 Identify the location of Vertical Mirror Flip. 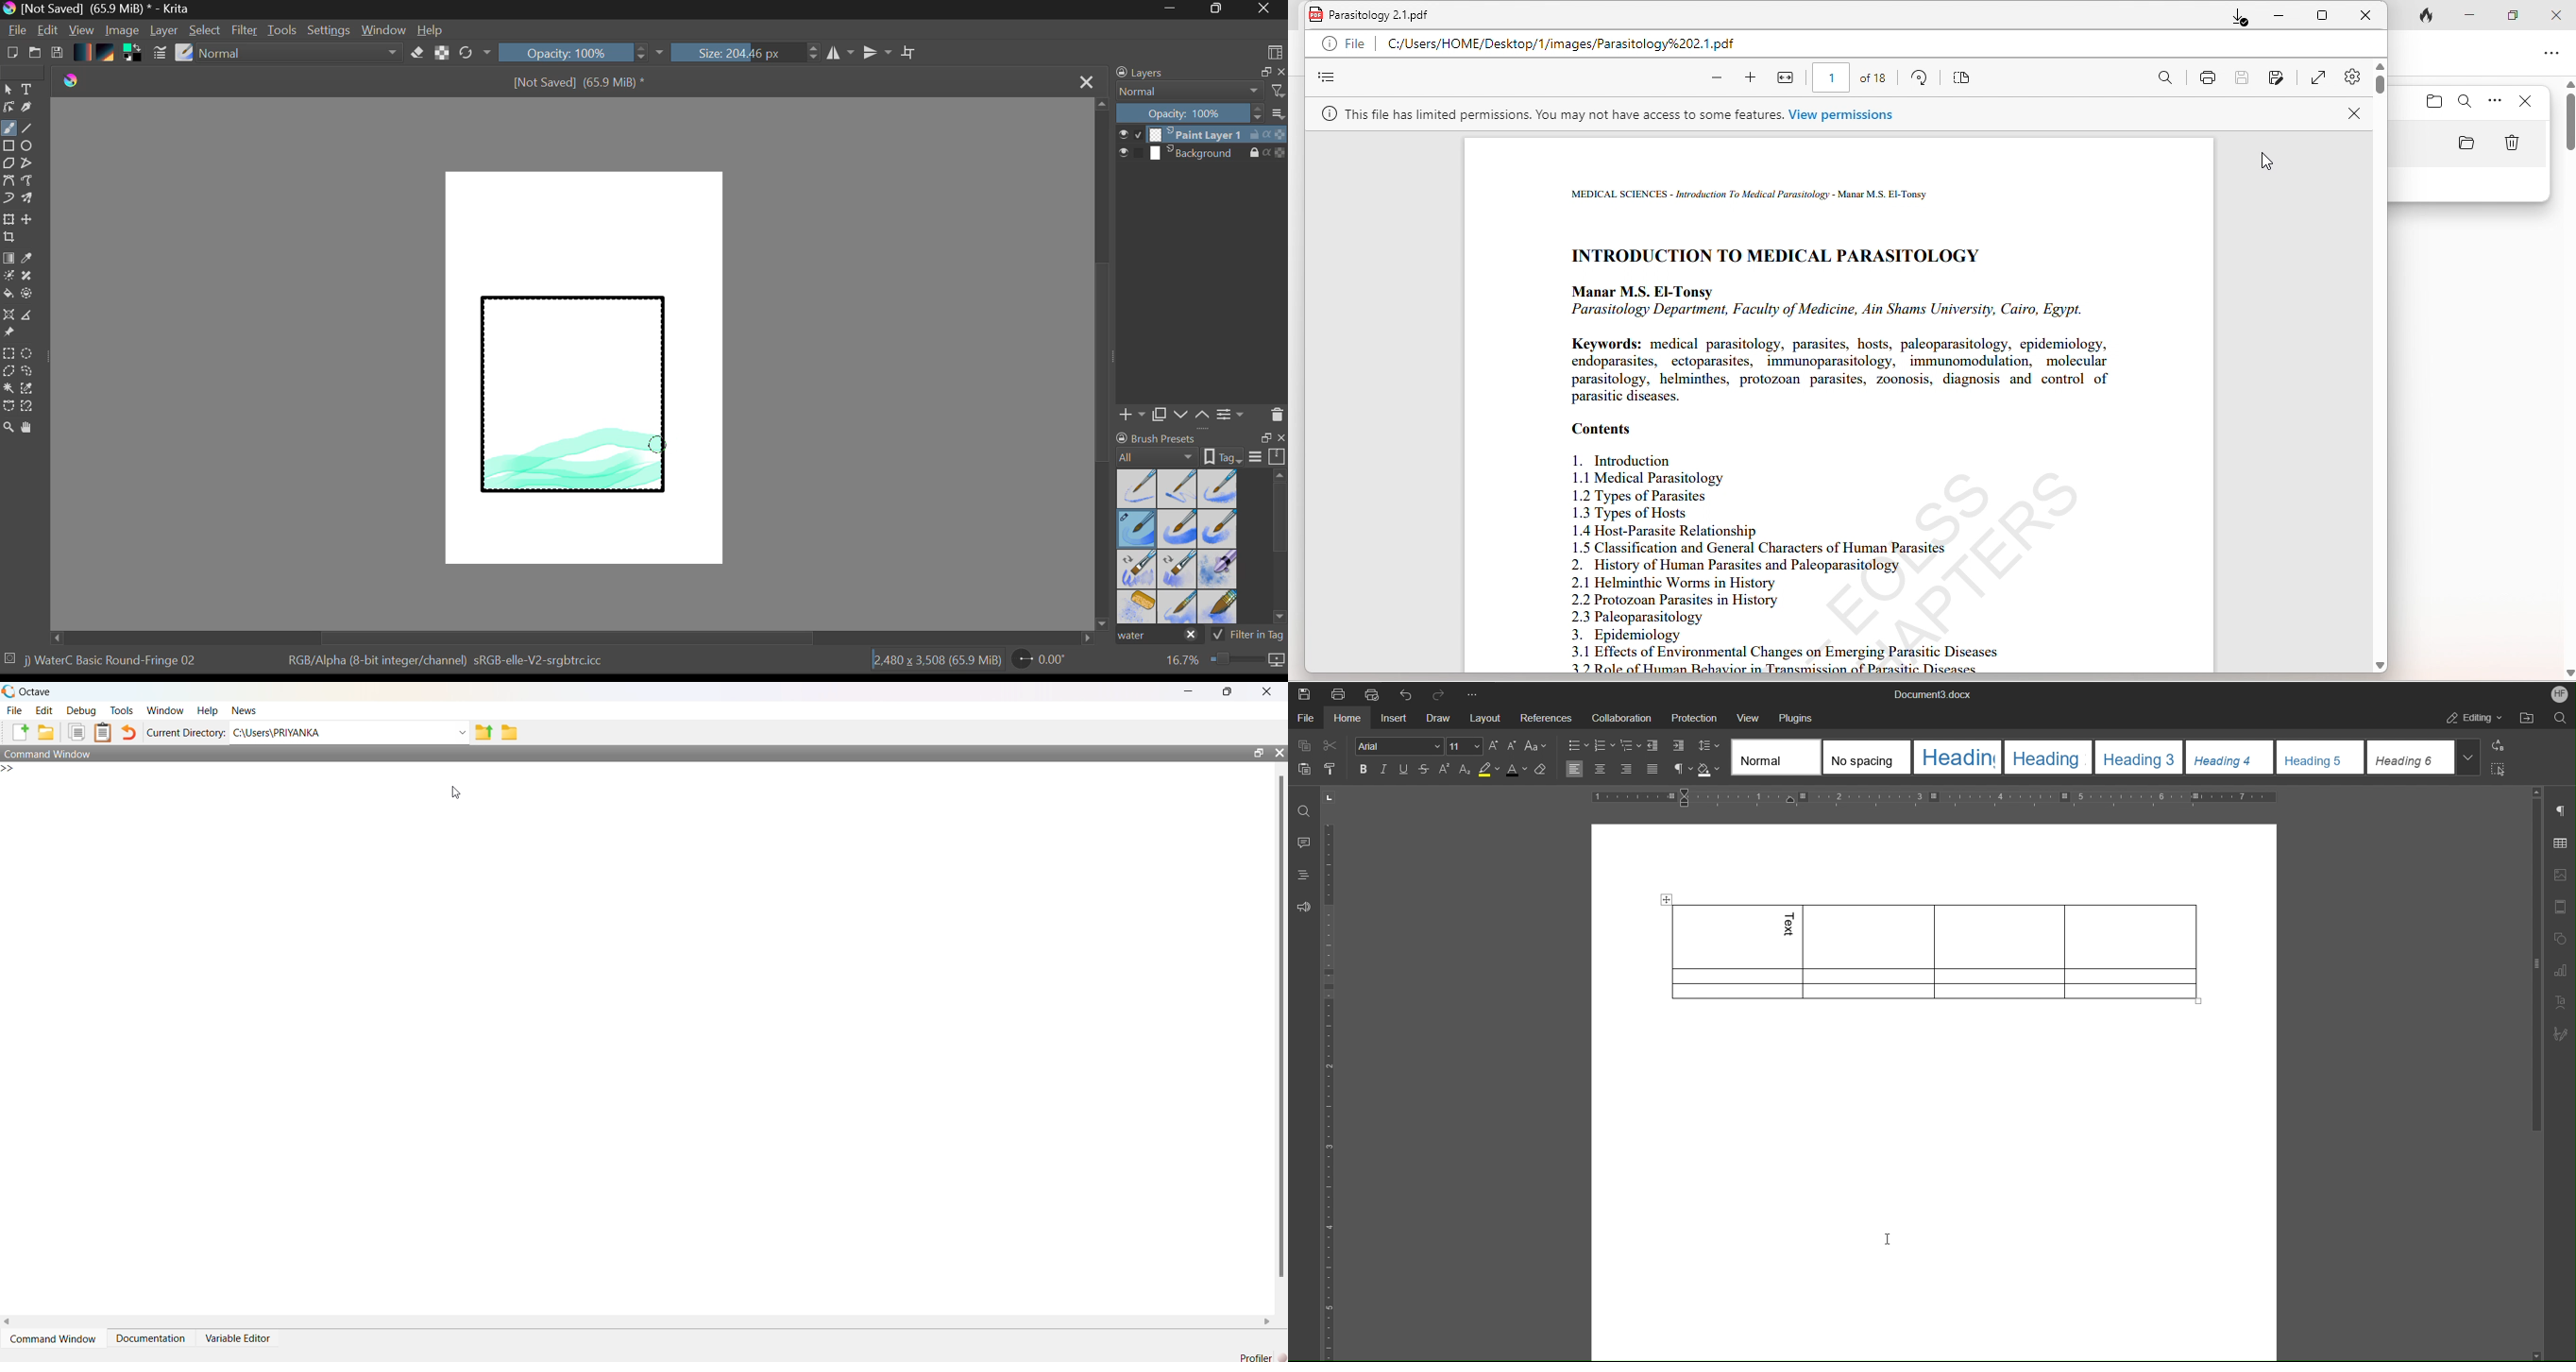
(840, 53).